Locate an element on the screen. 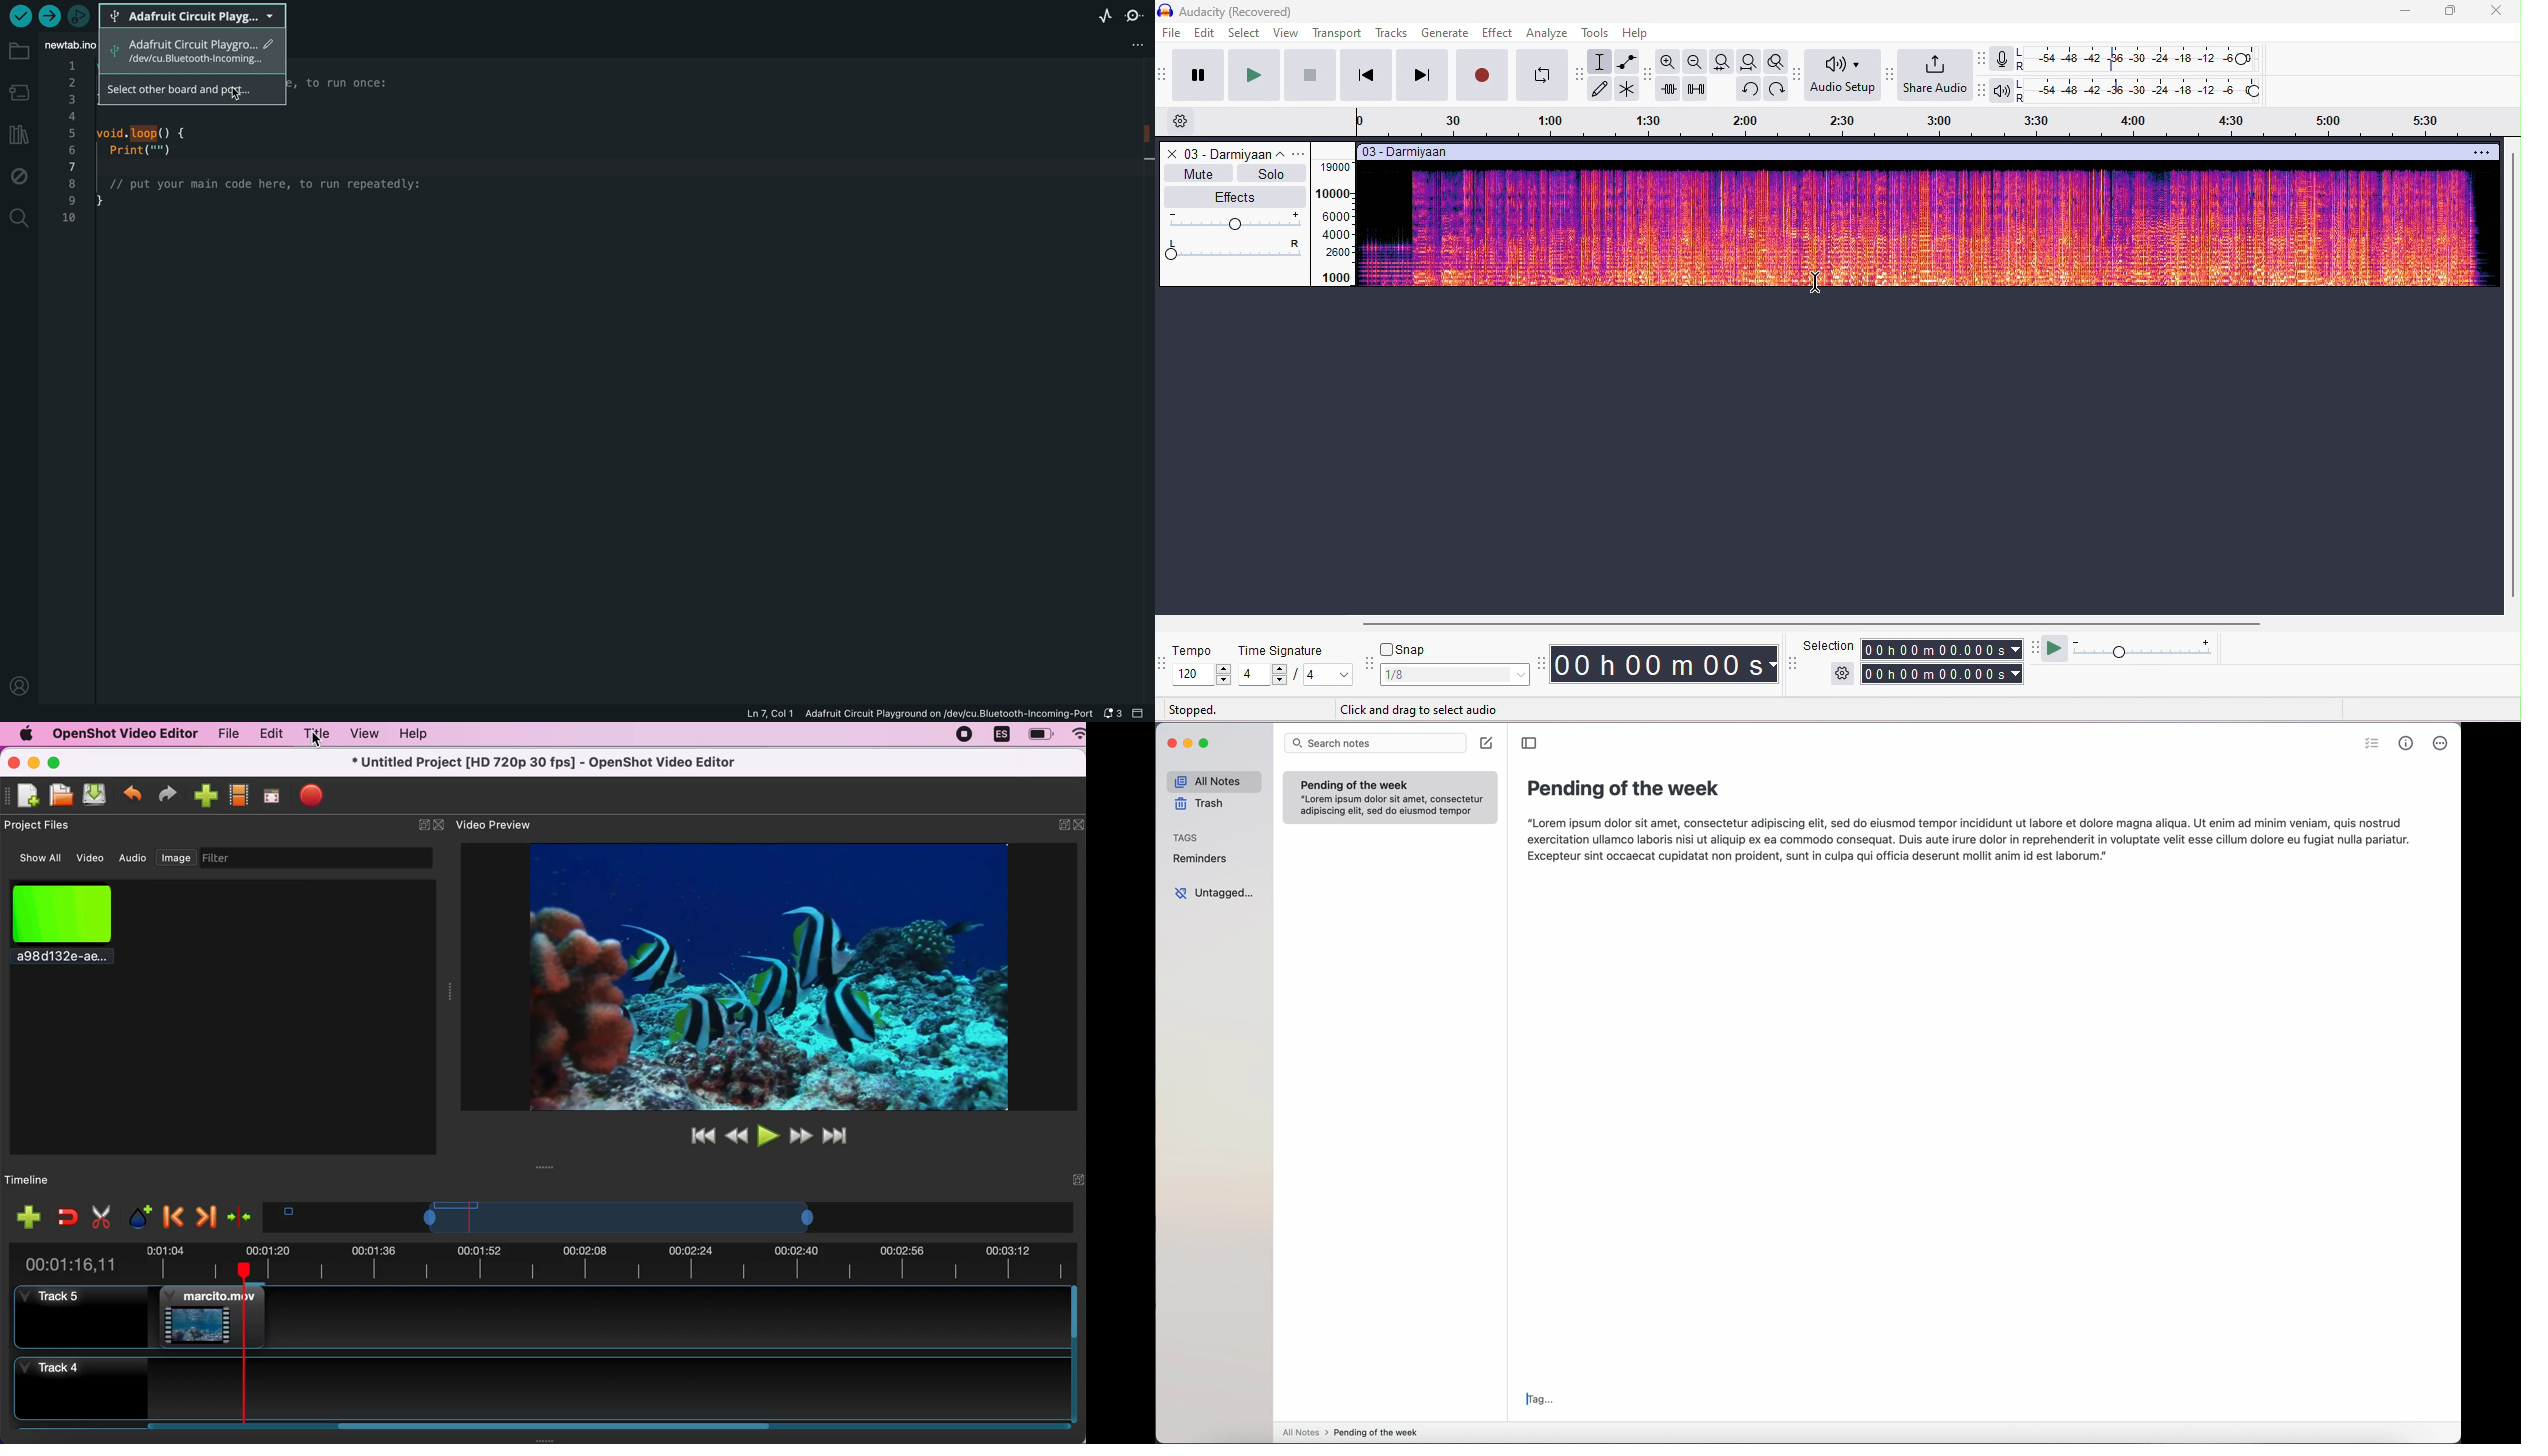 The height and width of the screenshot is (1456, 2548). file is located at coordinates (223, 733).